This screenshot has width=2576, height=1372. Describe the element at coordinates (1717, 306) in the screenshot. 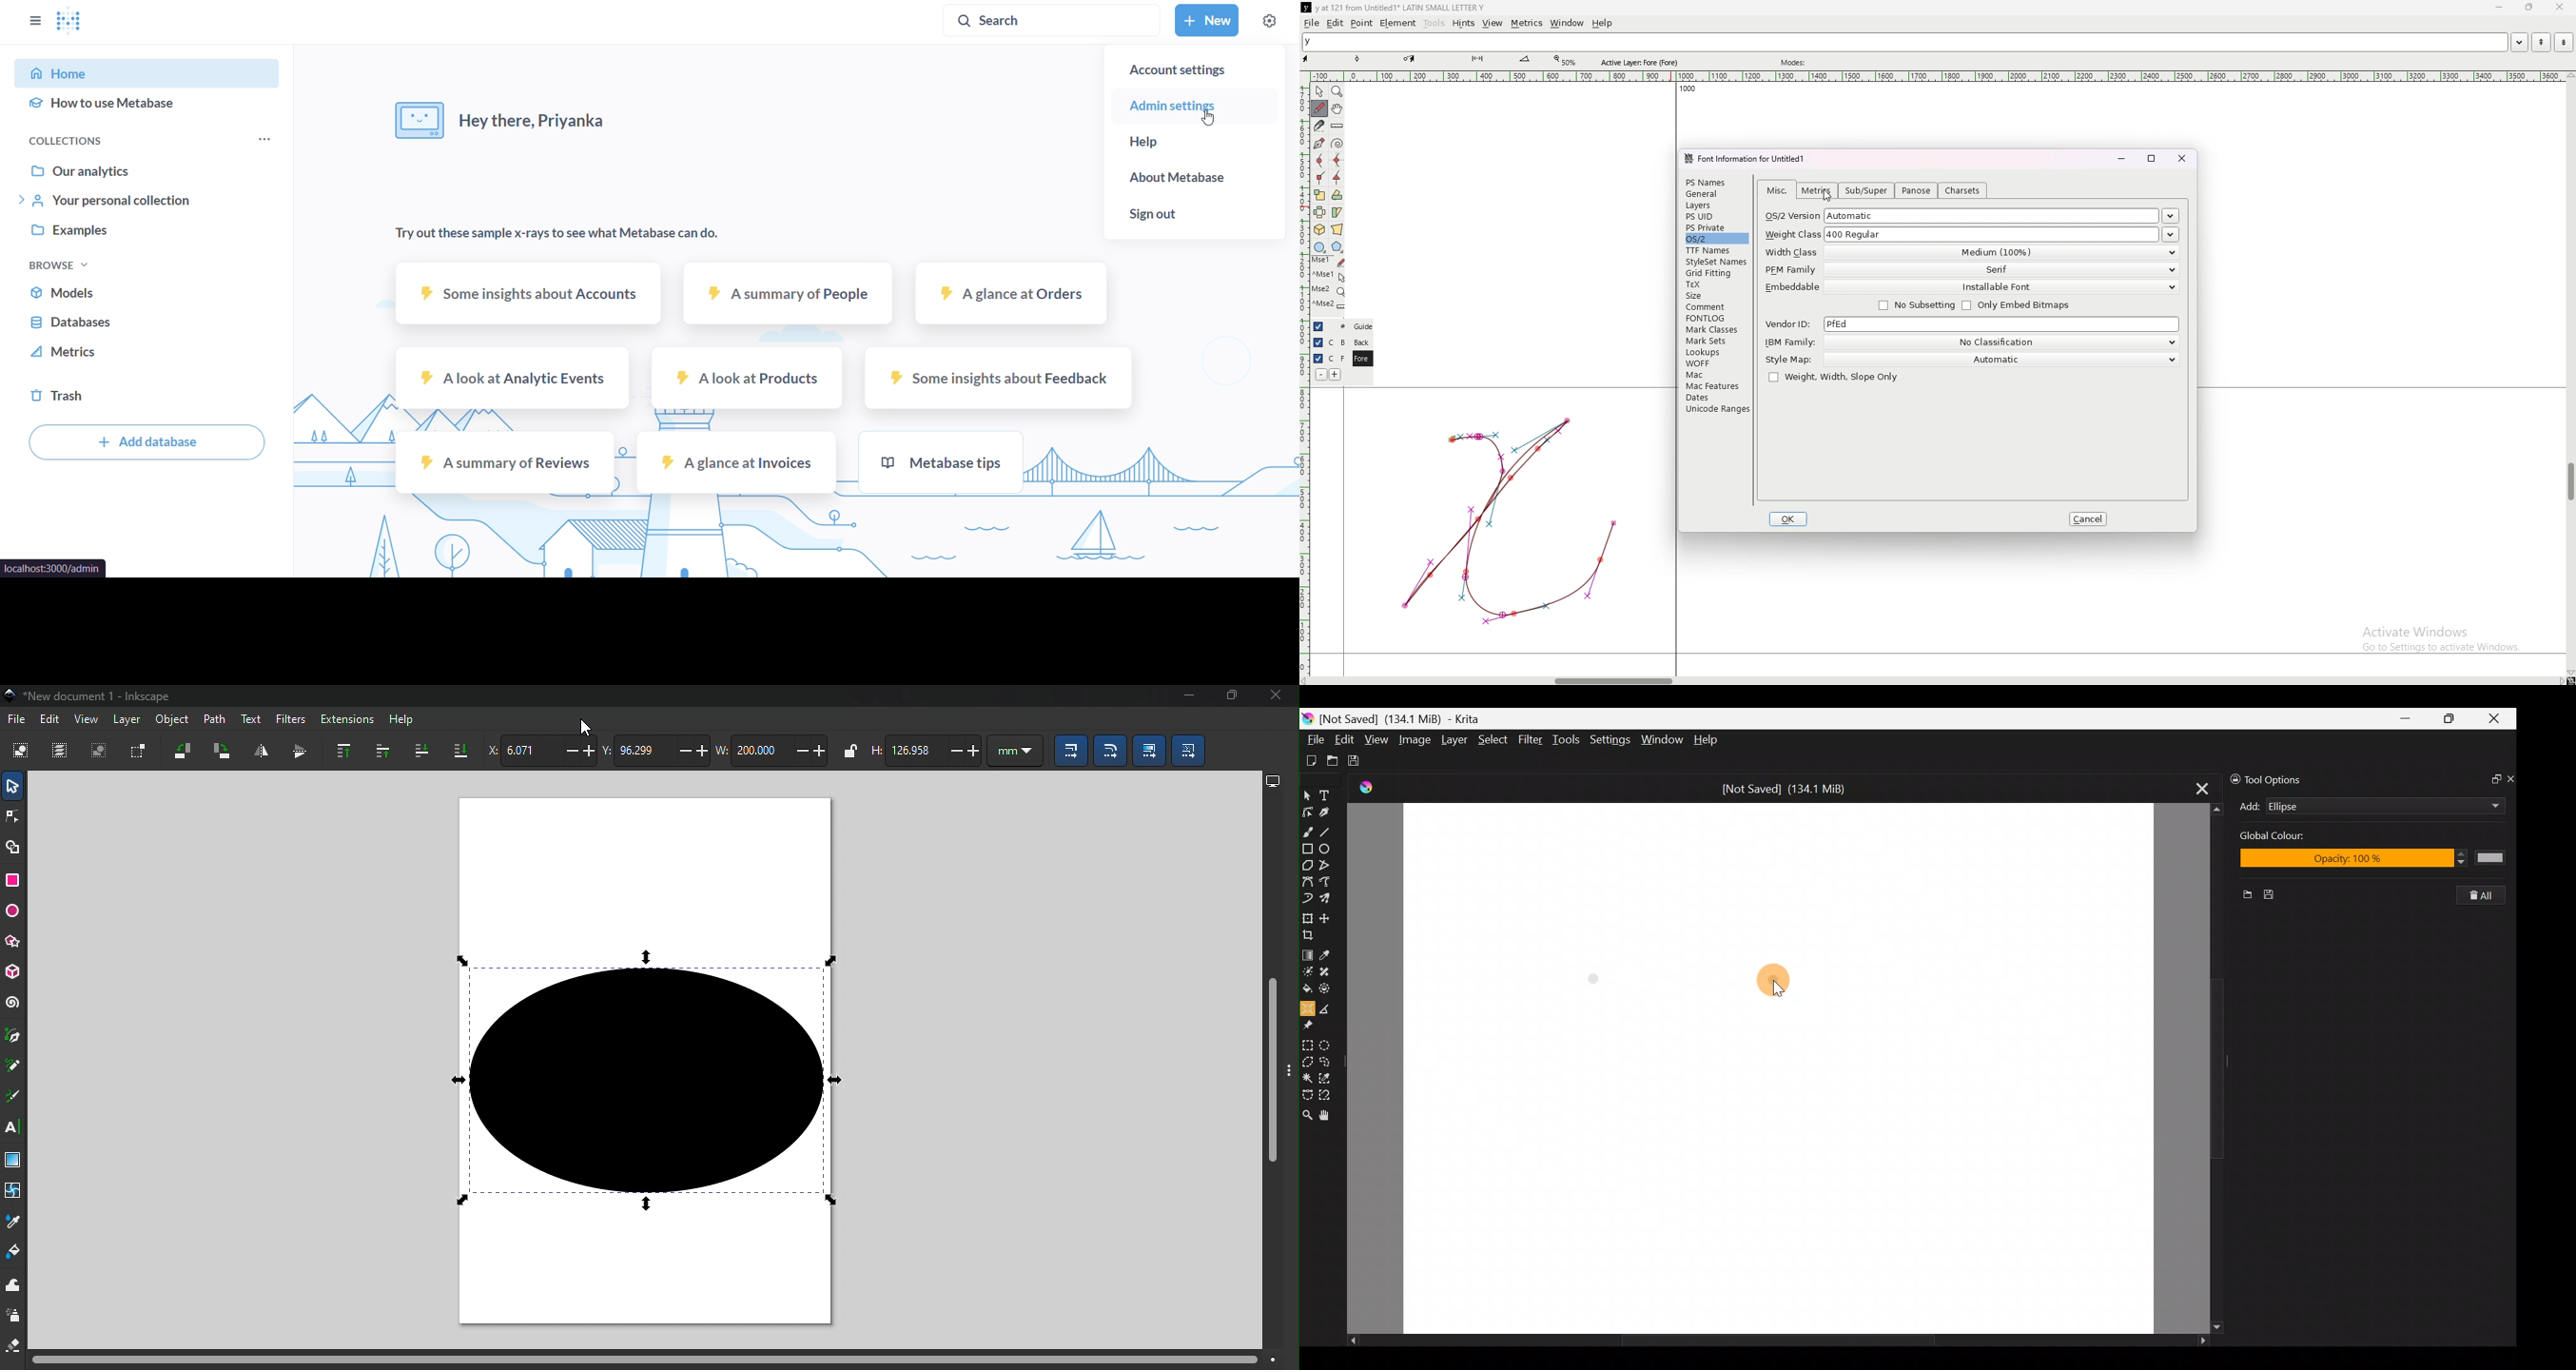

I see `comment` at that location.